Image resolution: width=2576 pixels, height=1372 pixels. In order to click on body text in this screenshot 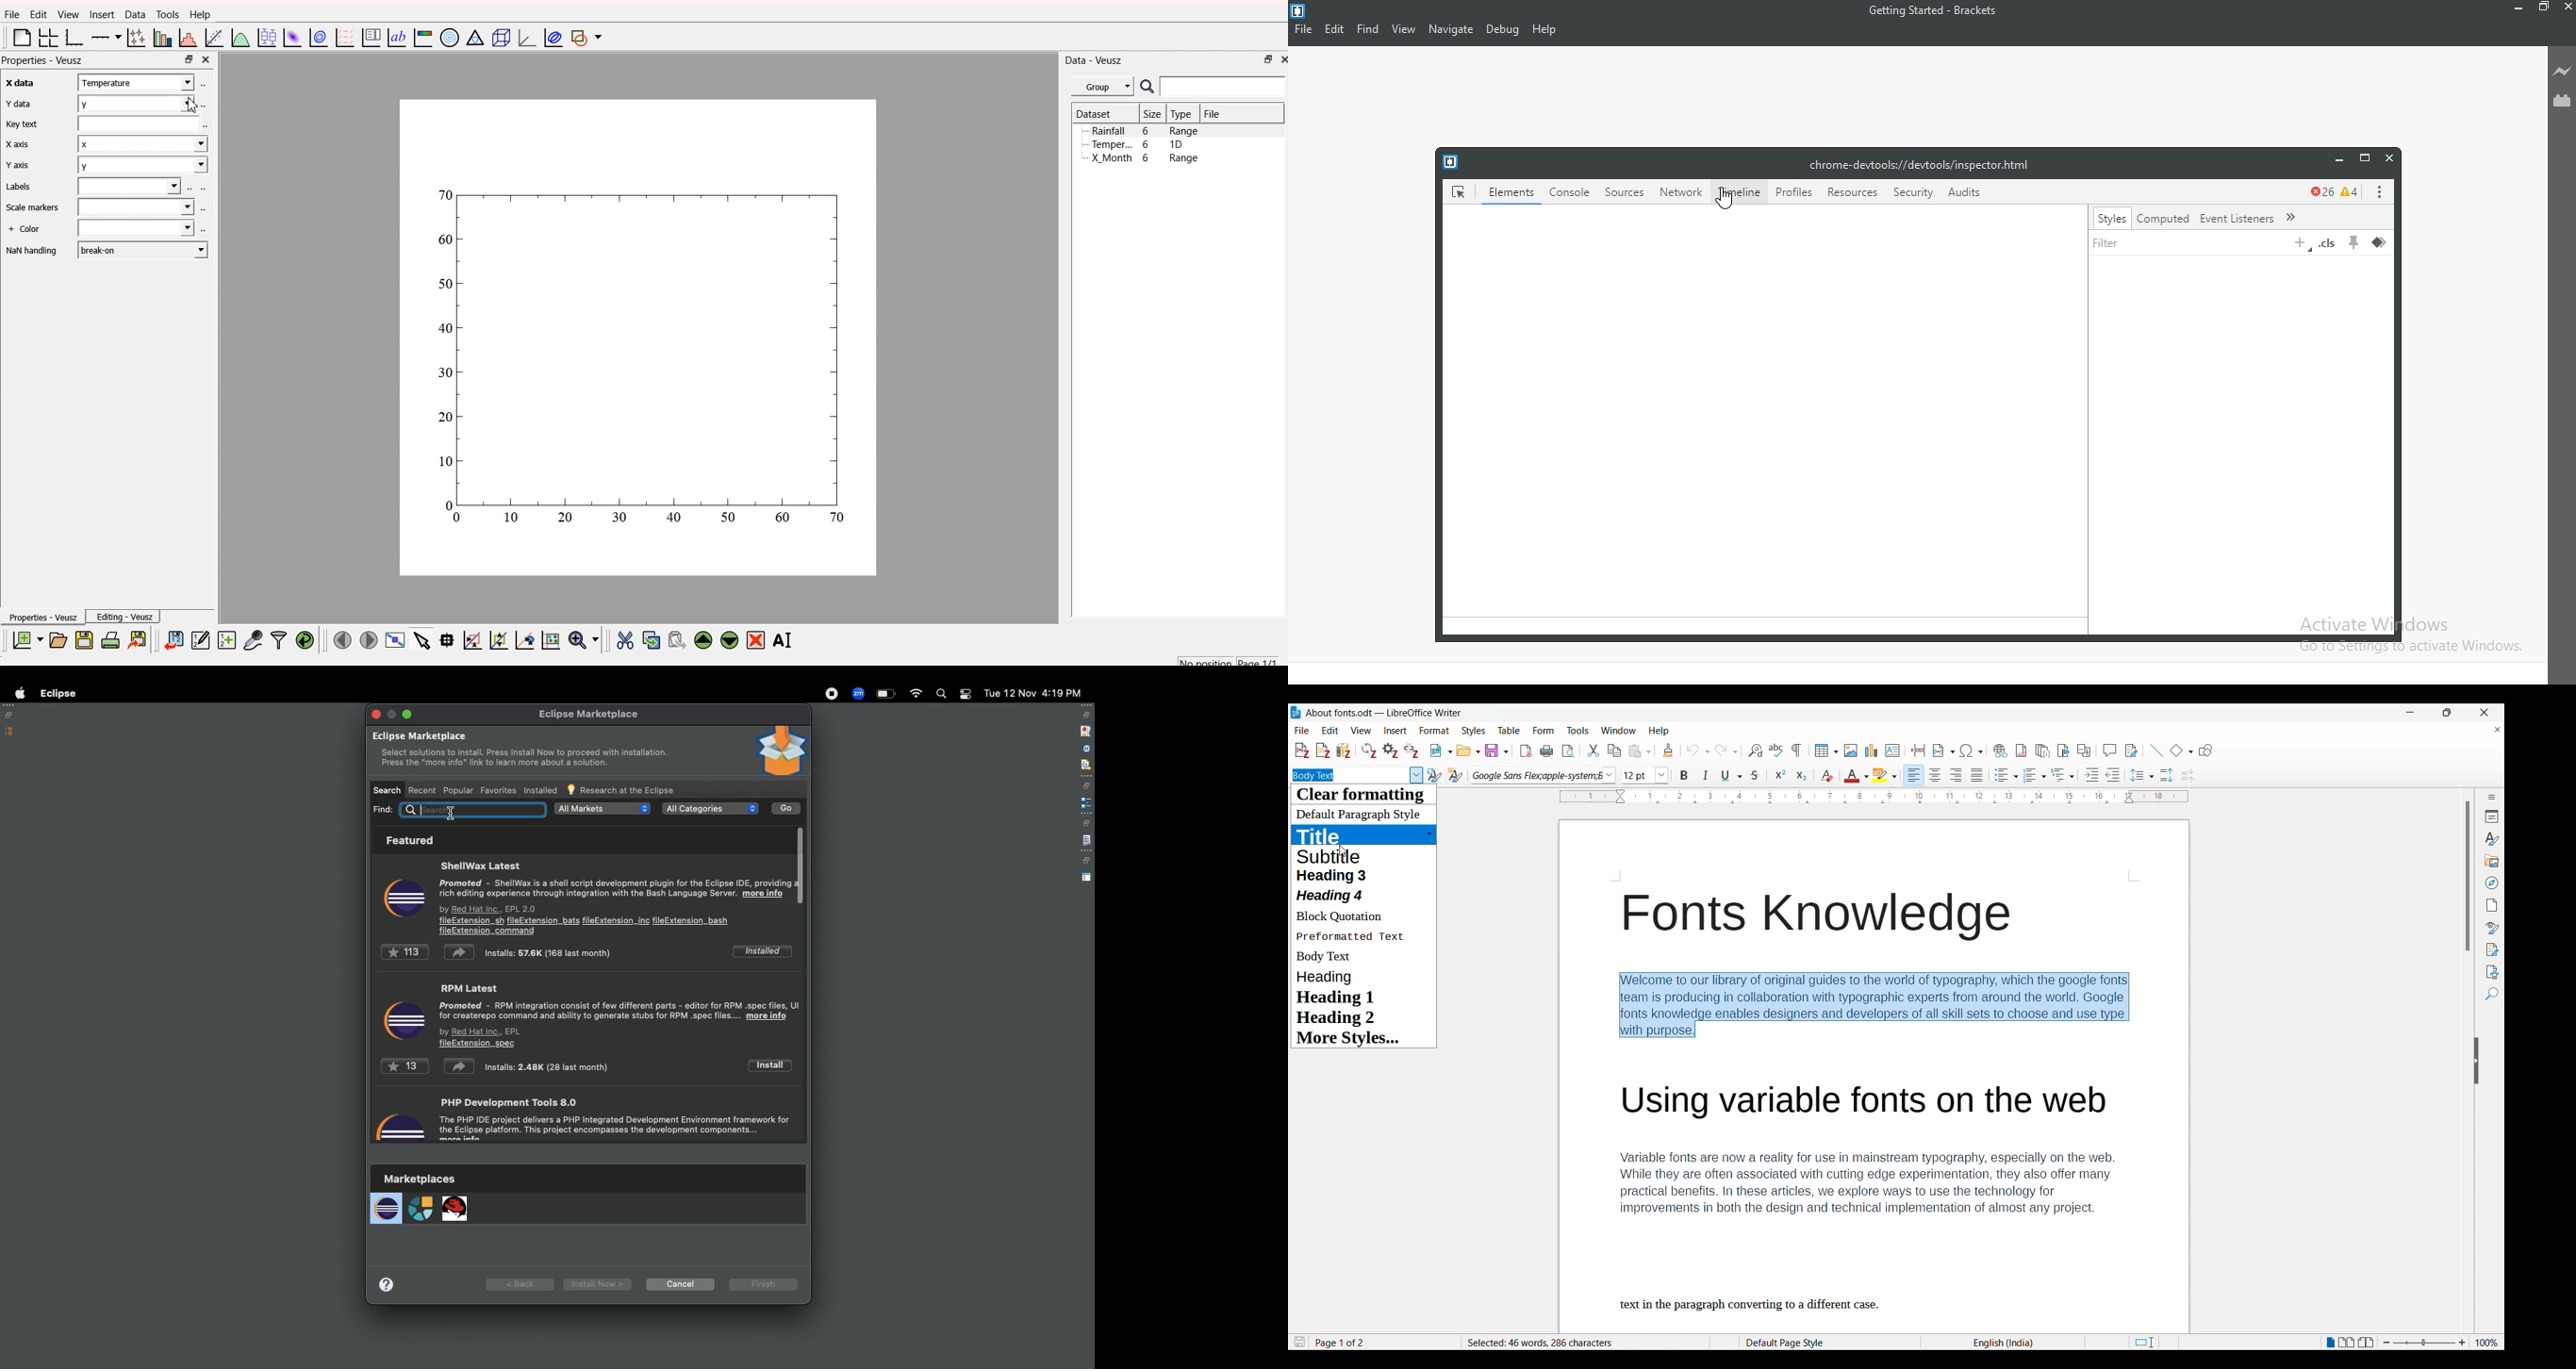, I will do `click(1330, 956)`.